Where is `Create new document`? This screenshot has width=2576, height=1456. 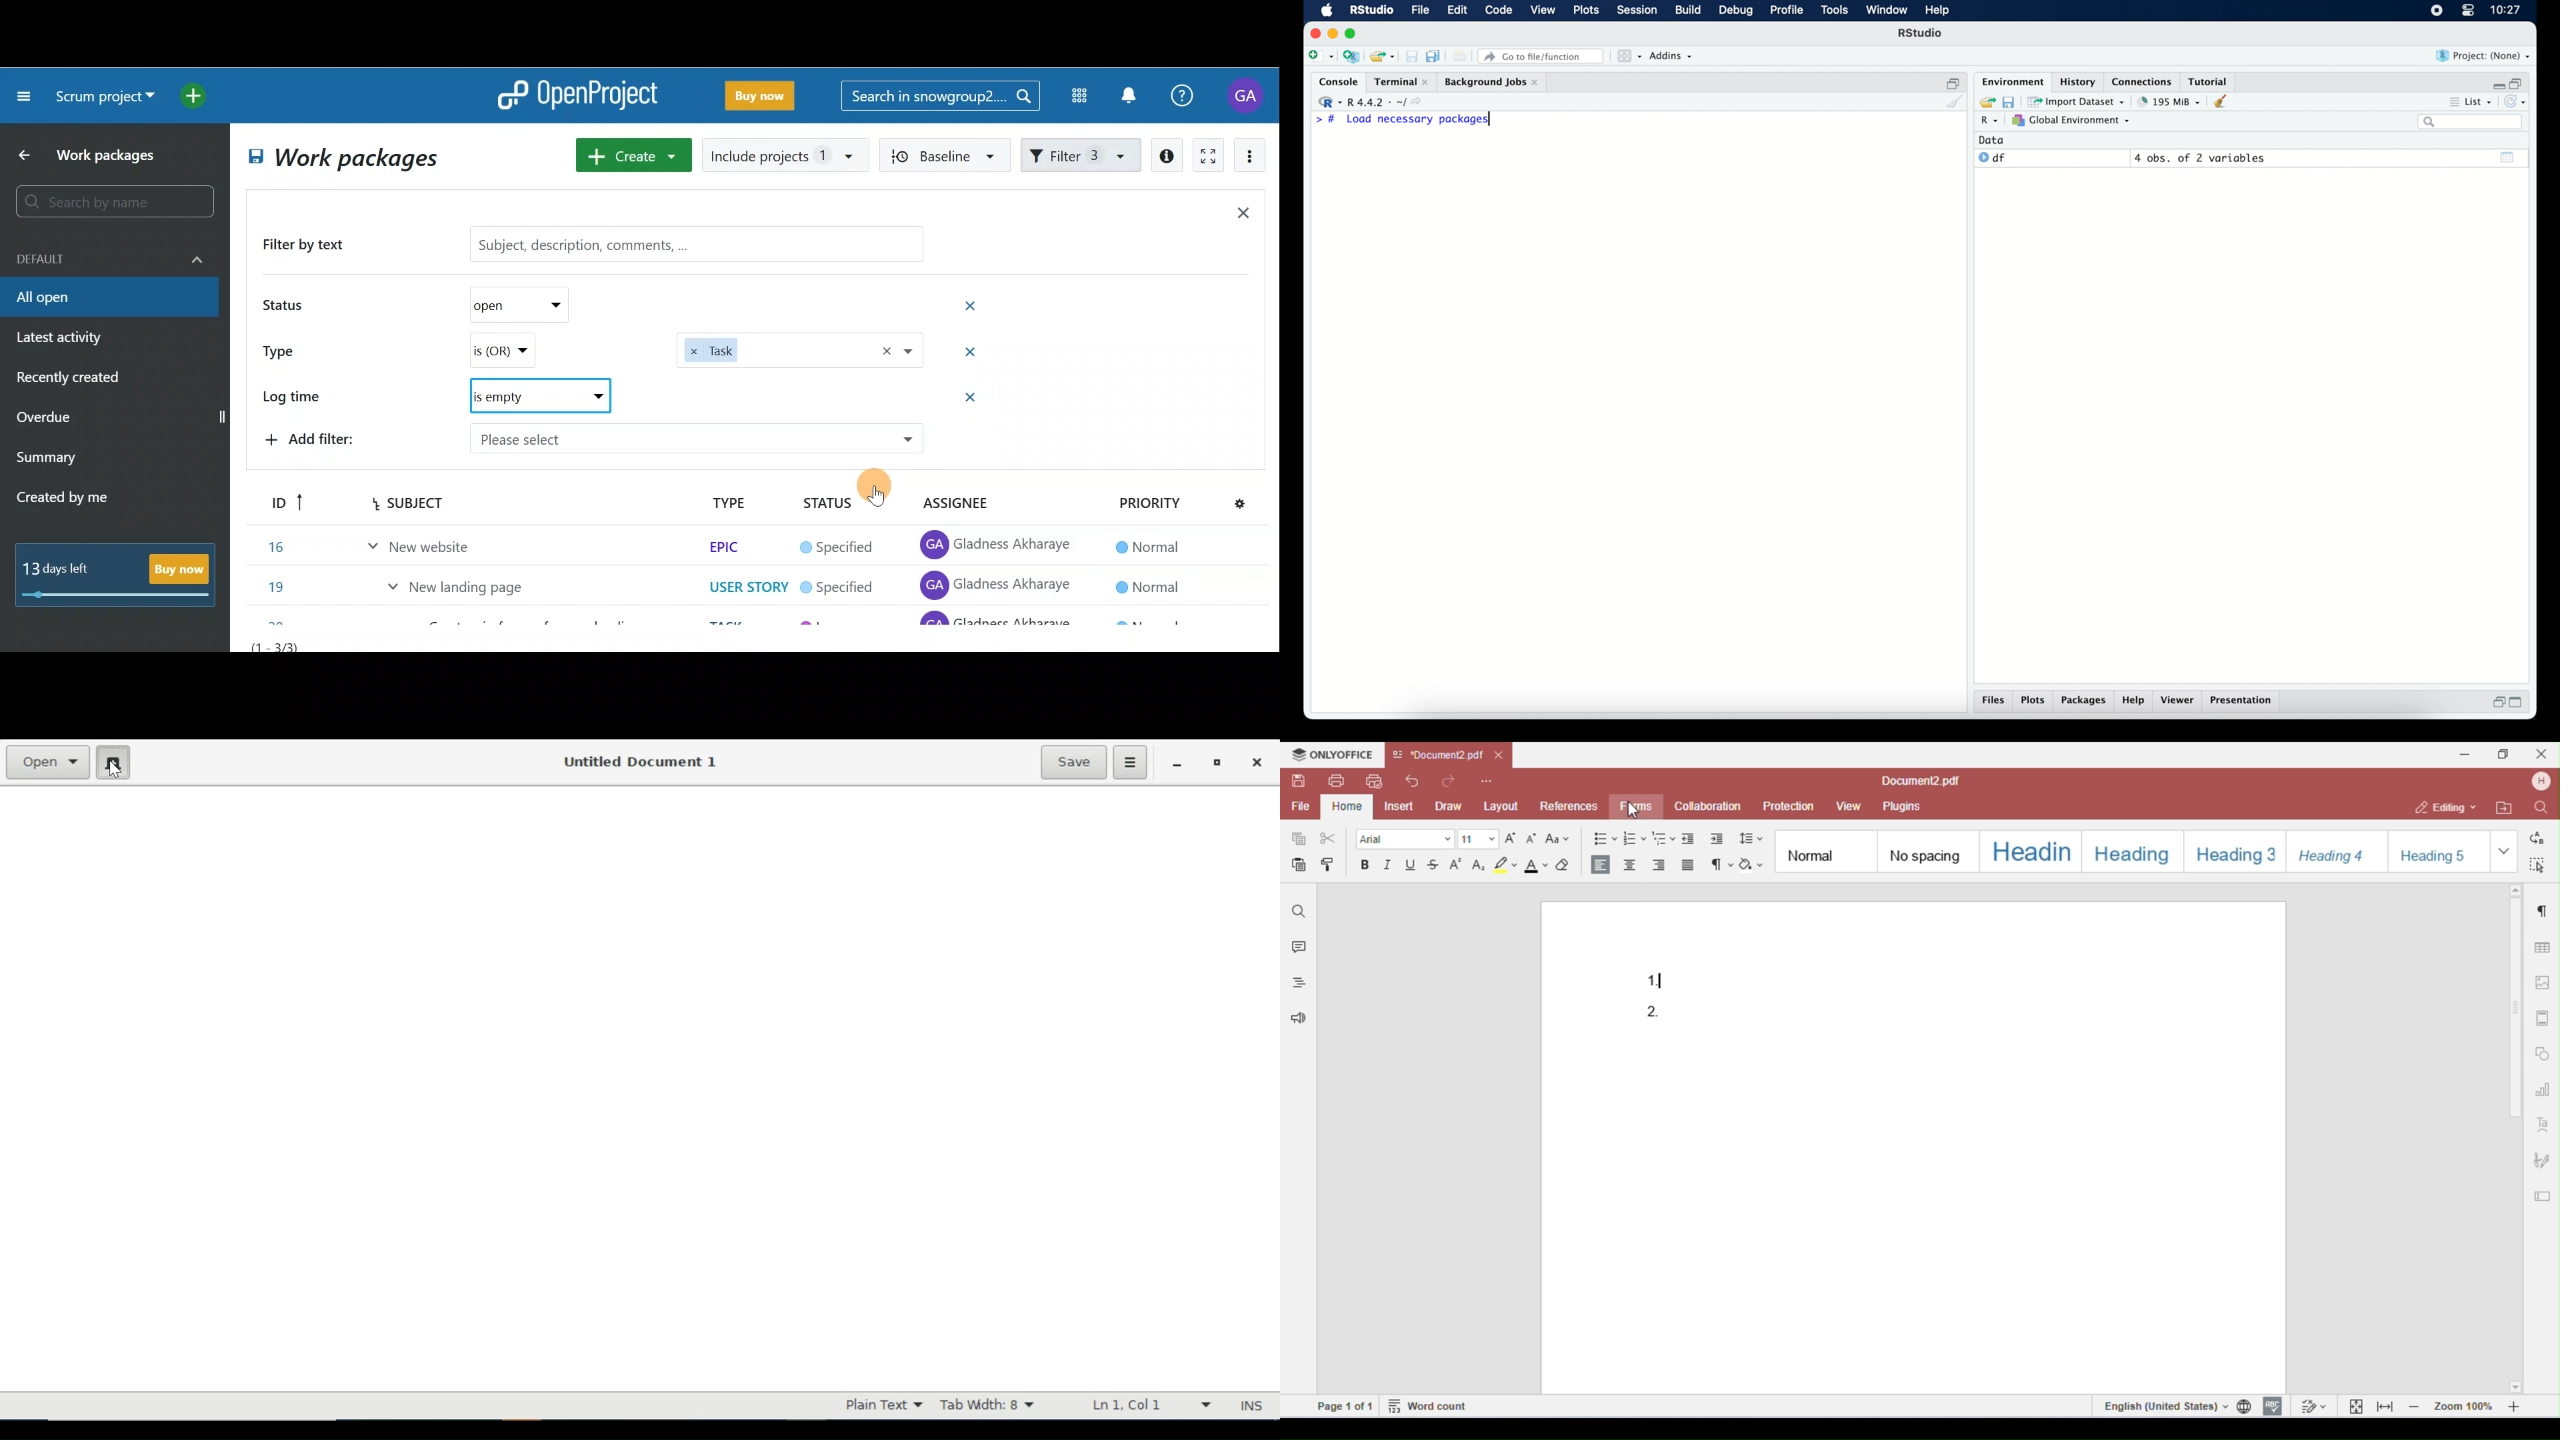 Create new document is located at coordinates (113, 761).